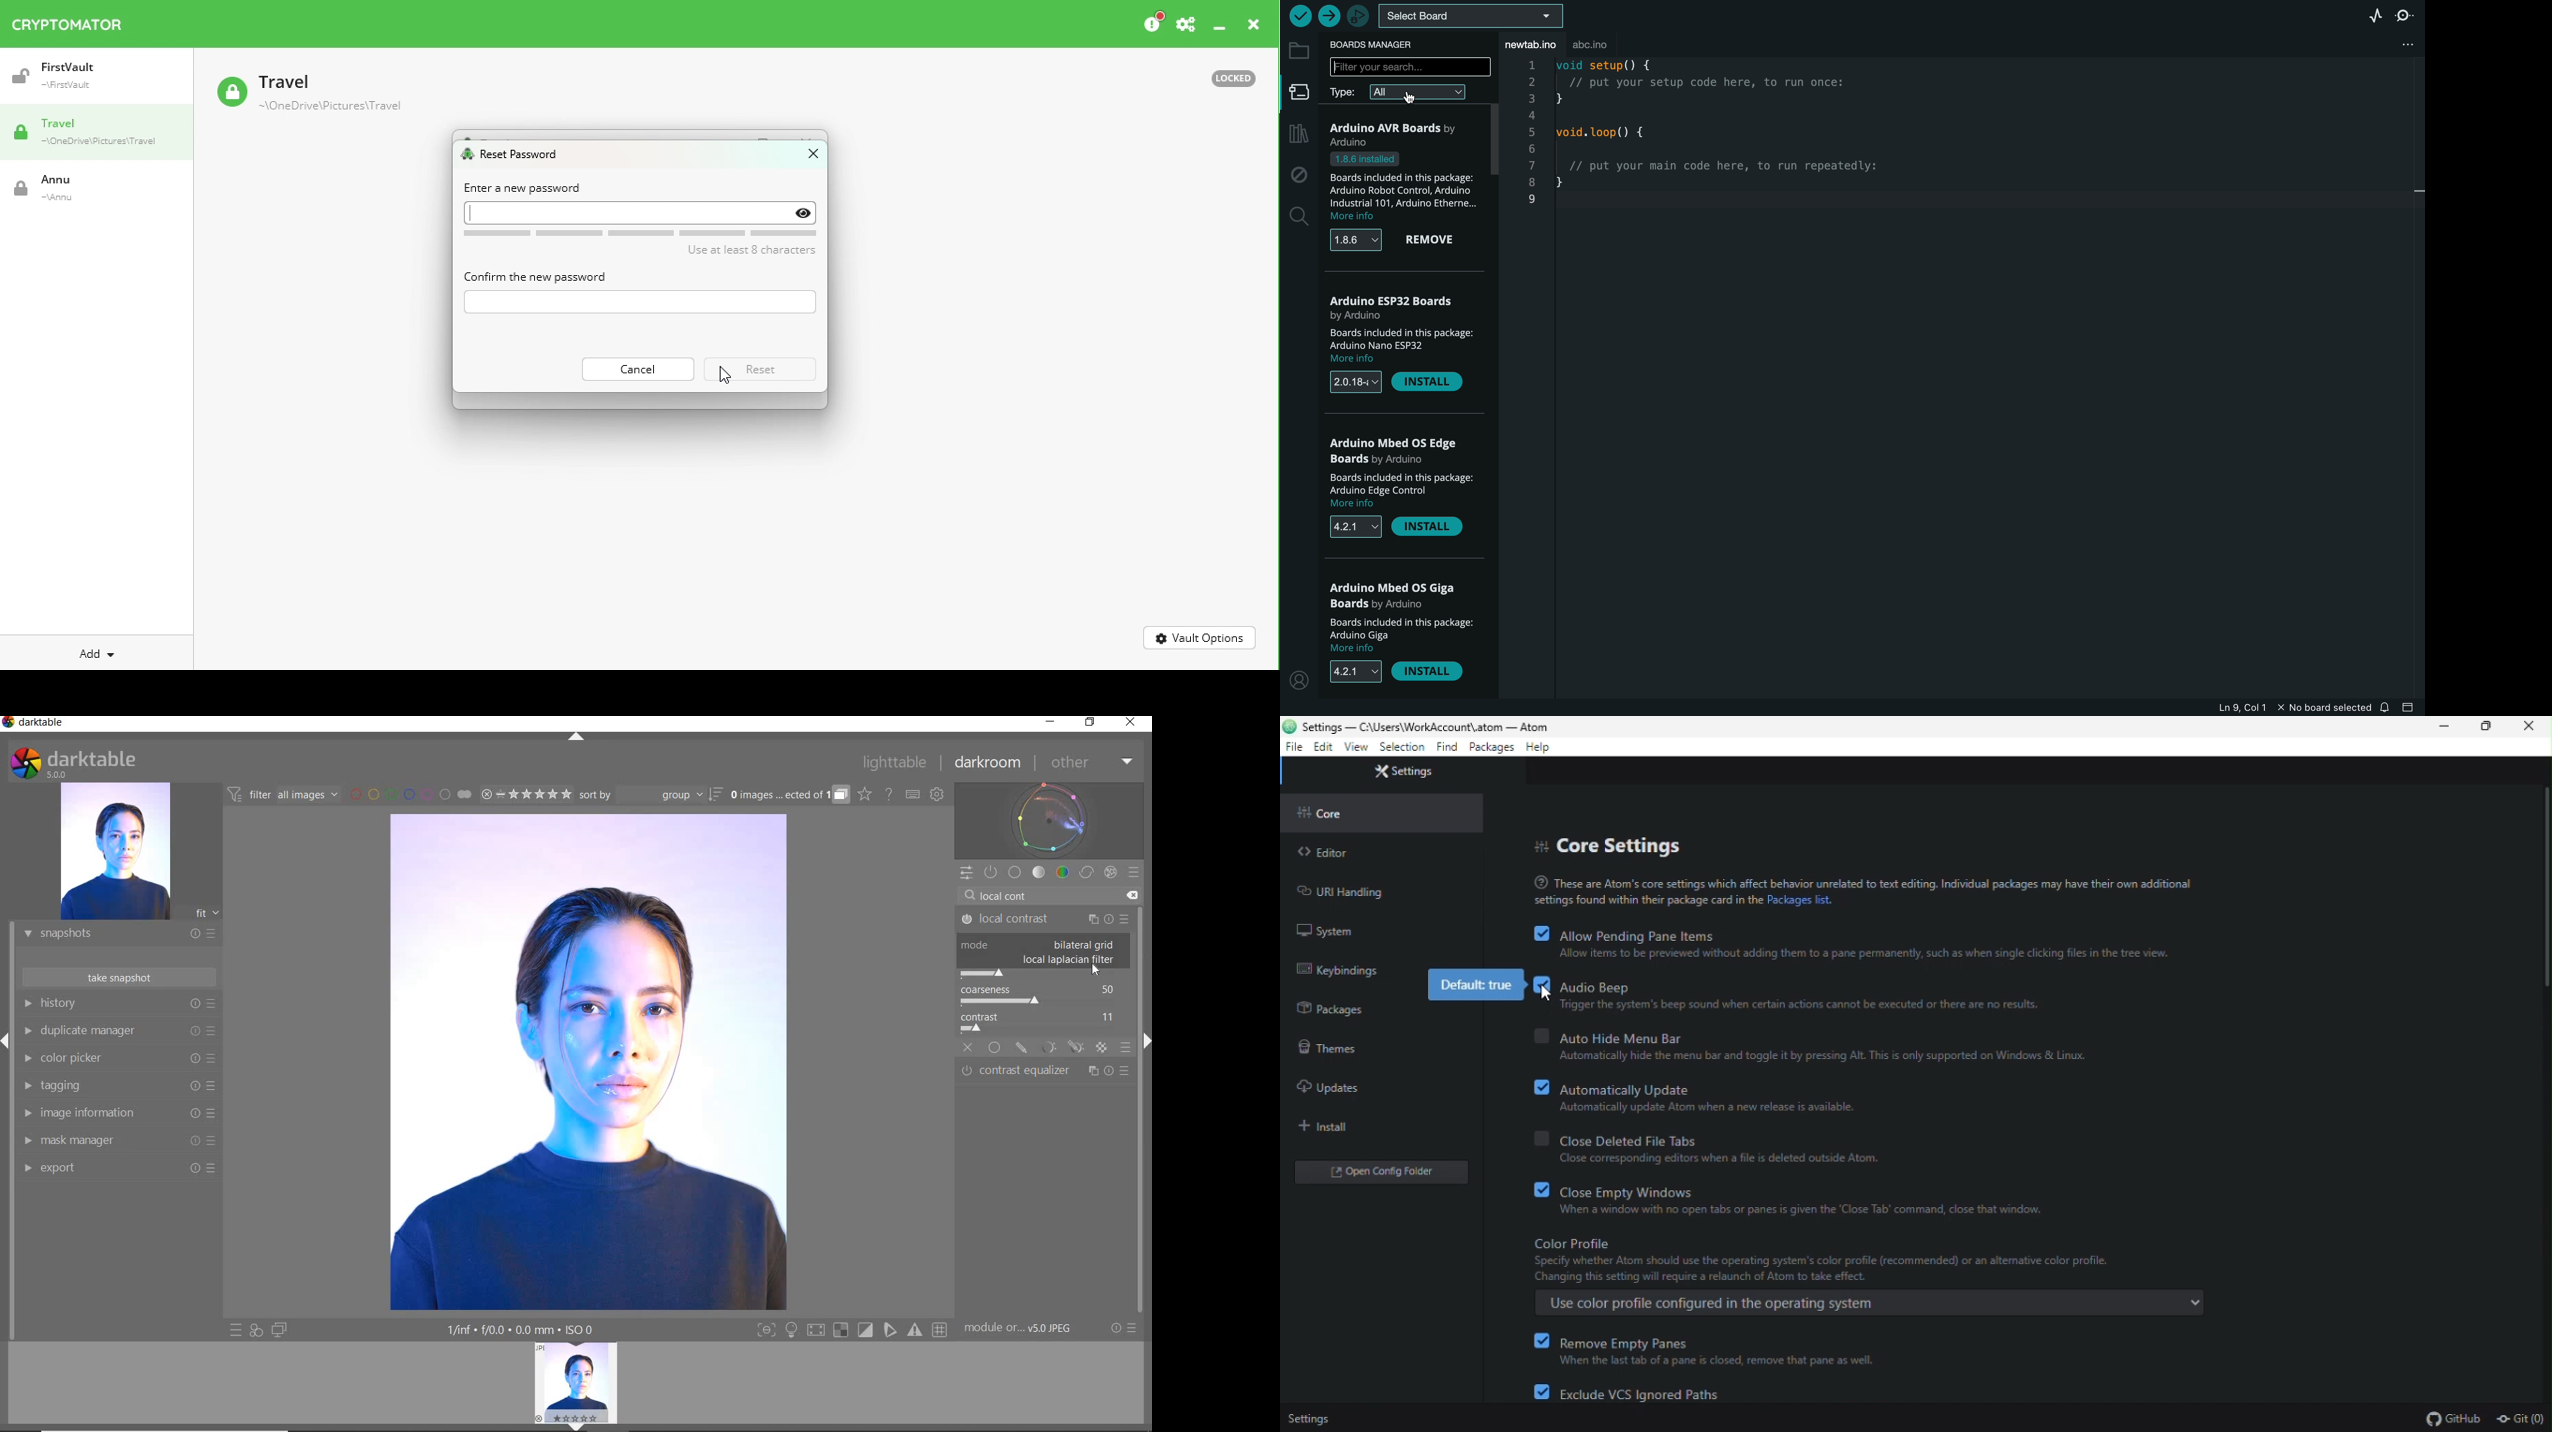 Image resolution: width=2576 pixels, height=1456 pixels. Describe the element at coordinates (518, 1330) in the screenshot. I see `DISPLAYED GUI INFO` at that location.